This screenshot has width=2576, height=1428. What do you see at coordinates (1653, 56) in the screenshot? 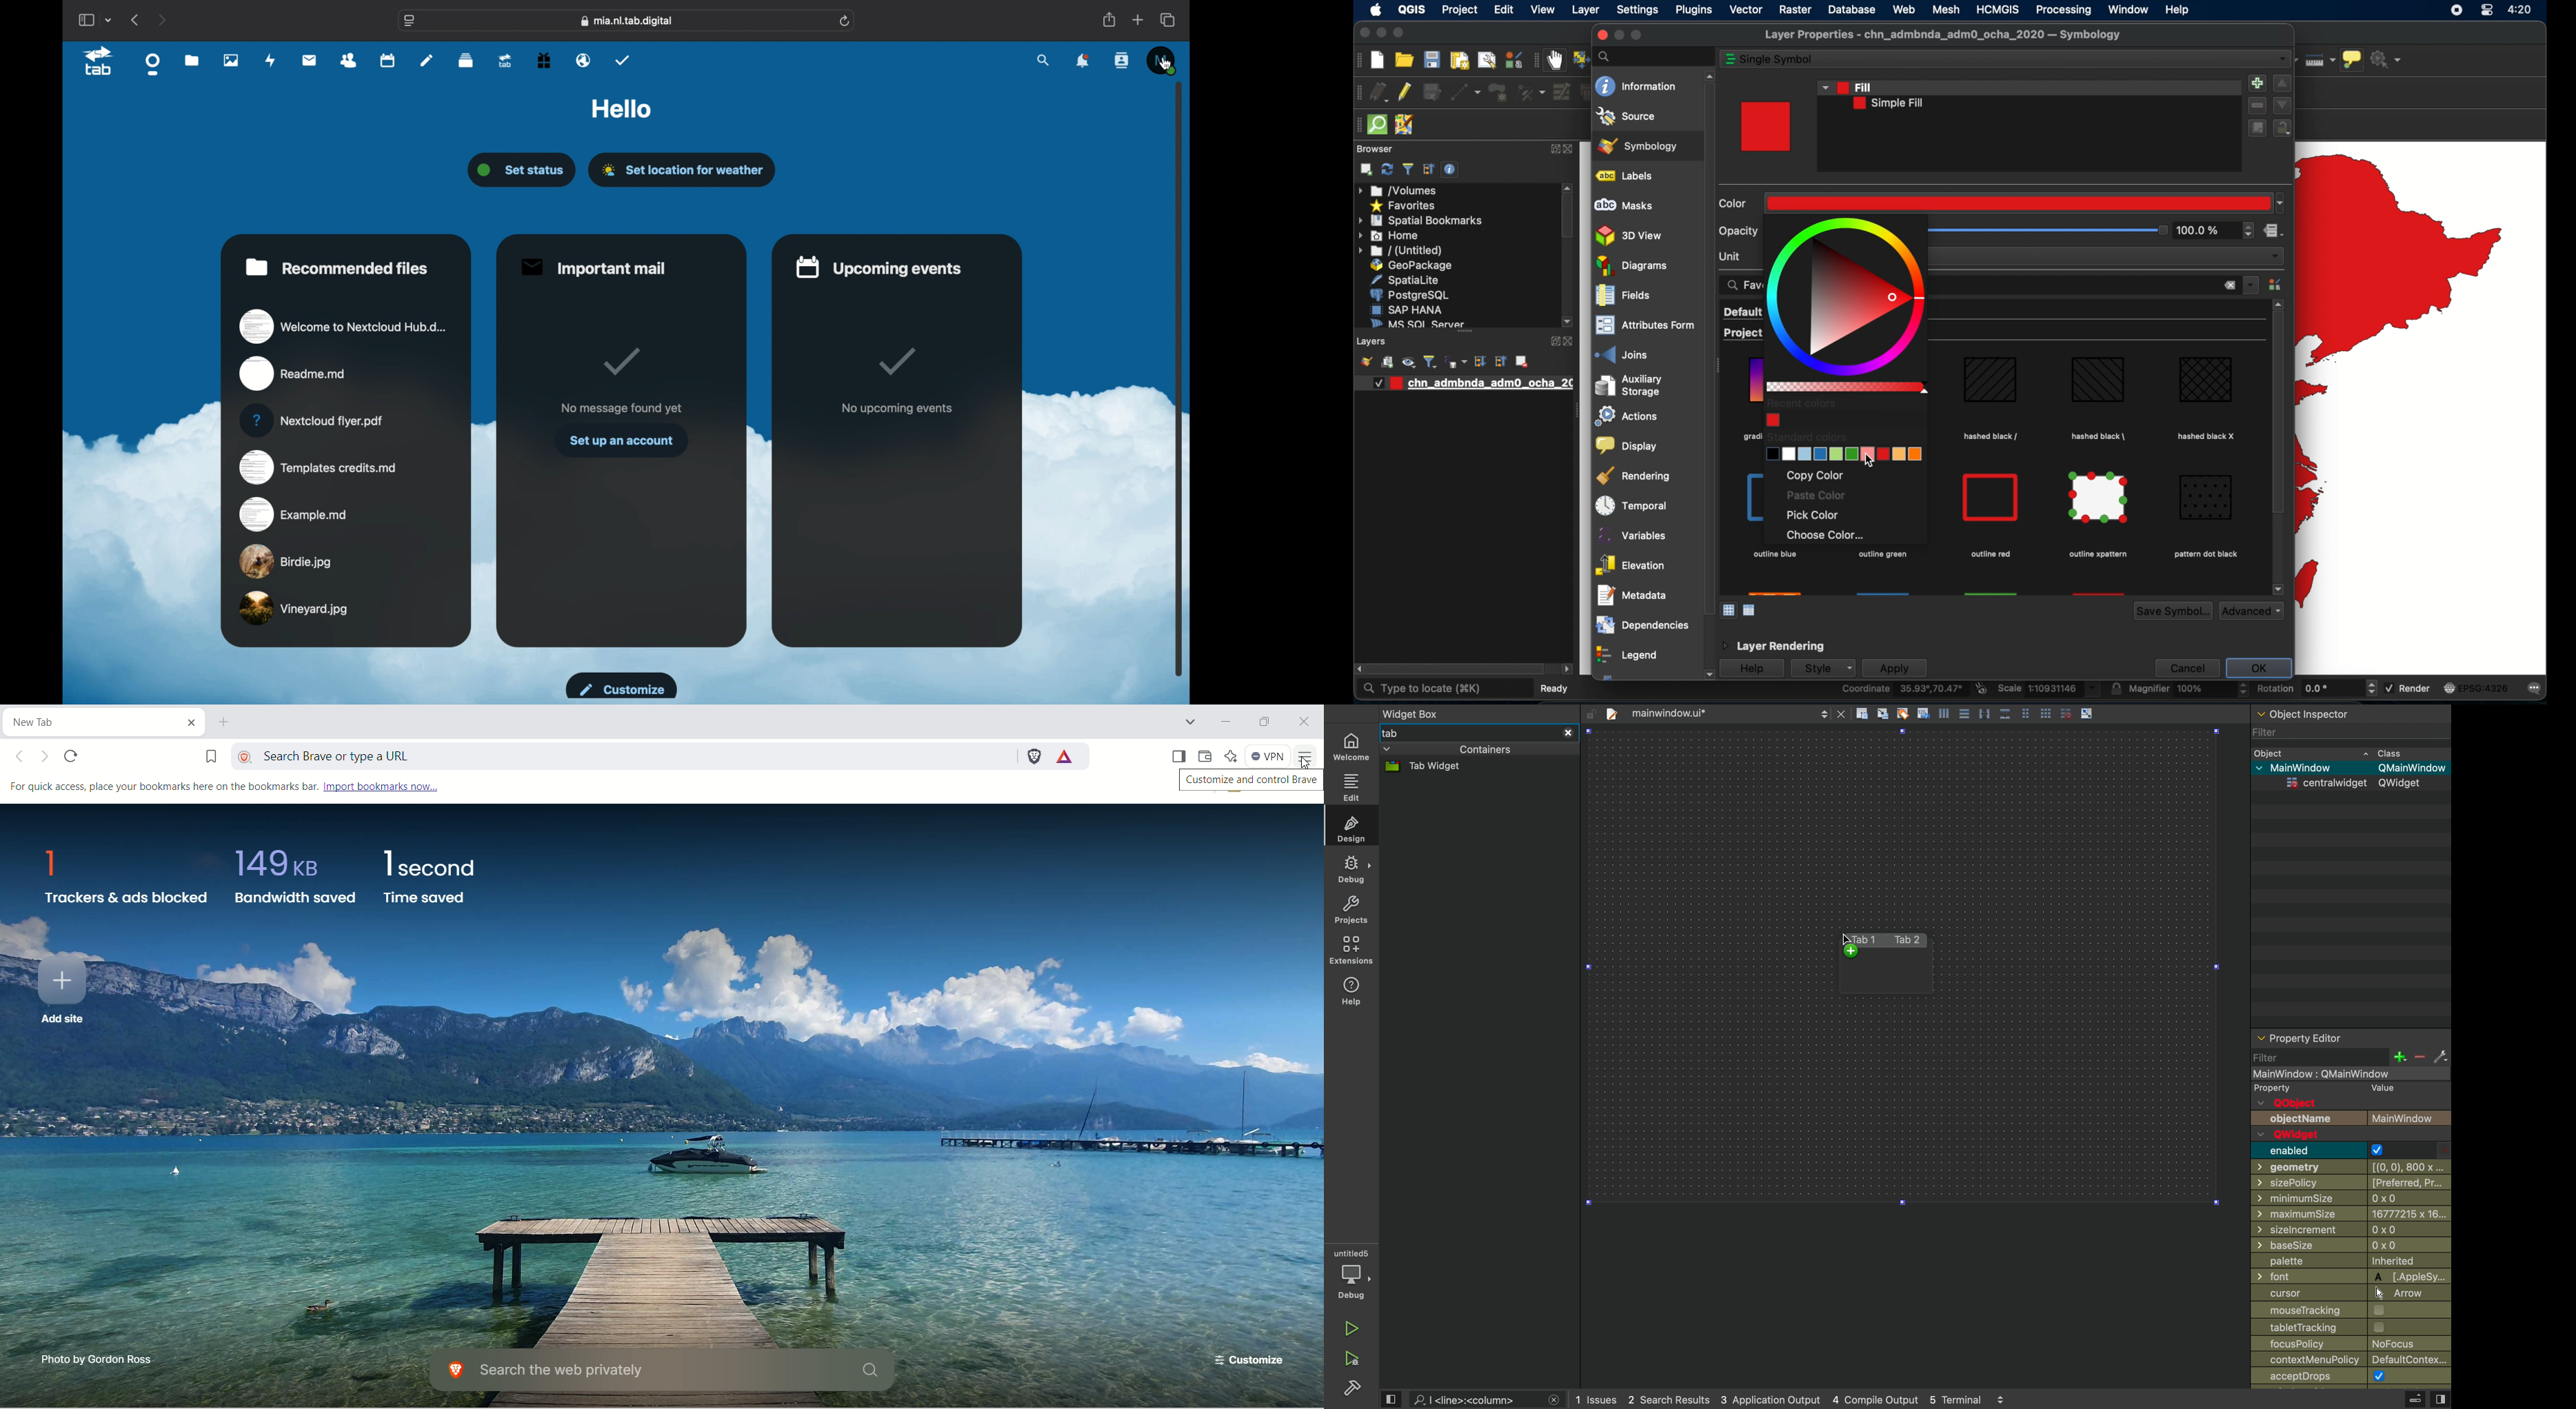
I see `search bar` at bounding box center [1653, 56].